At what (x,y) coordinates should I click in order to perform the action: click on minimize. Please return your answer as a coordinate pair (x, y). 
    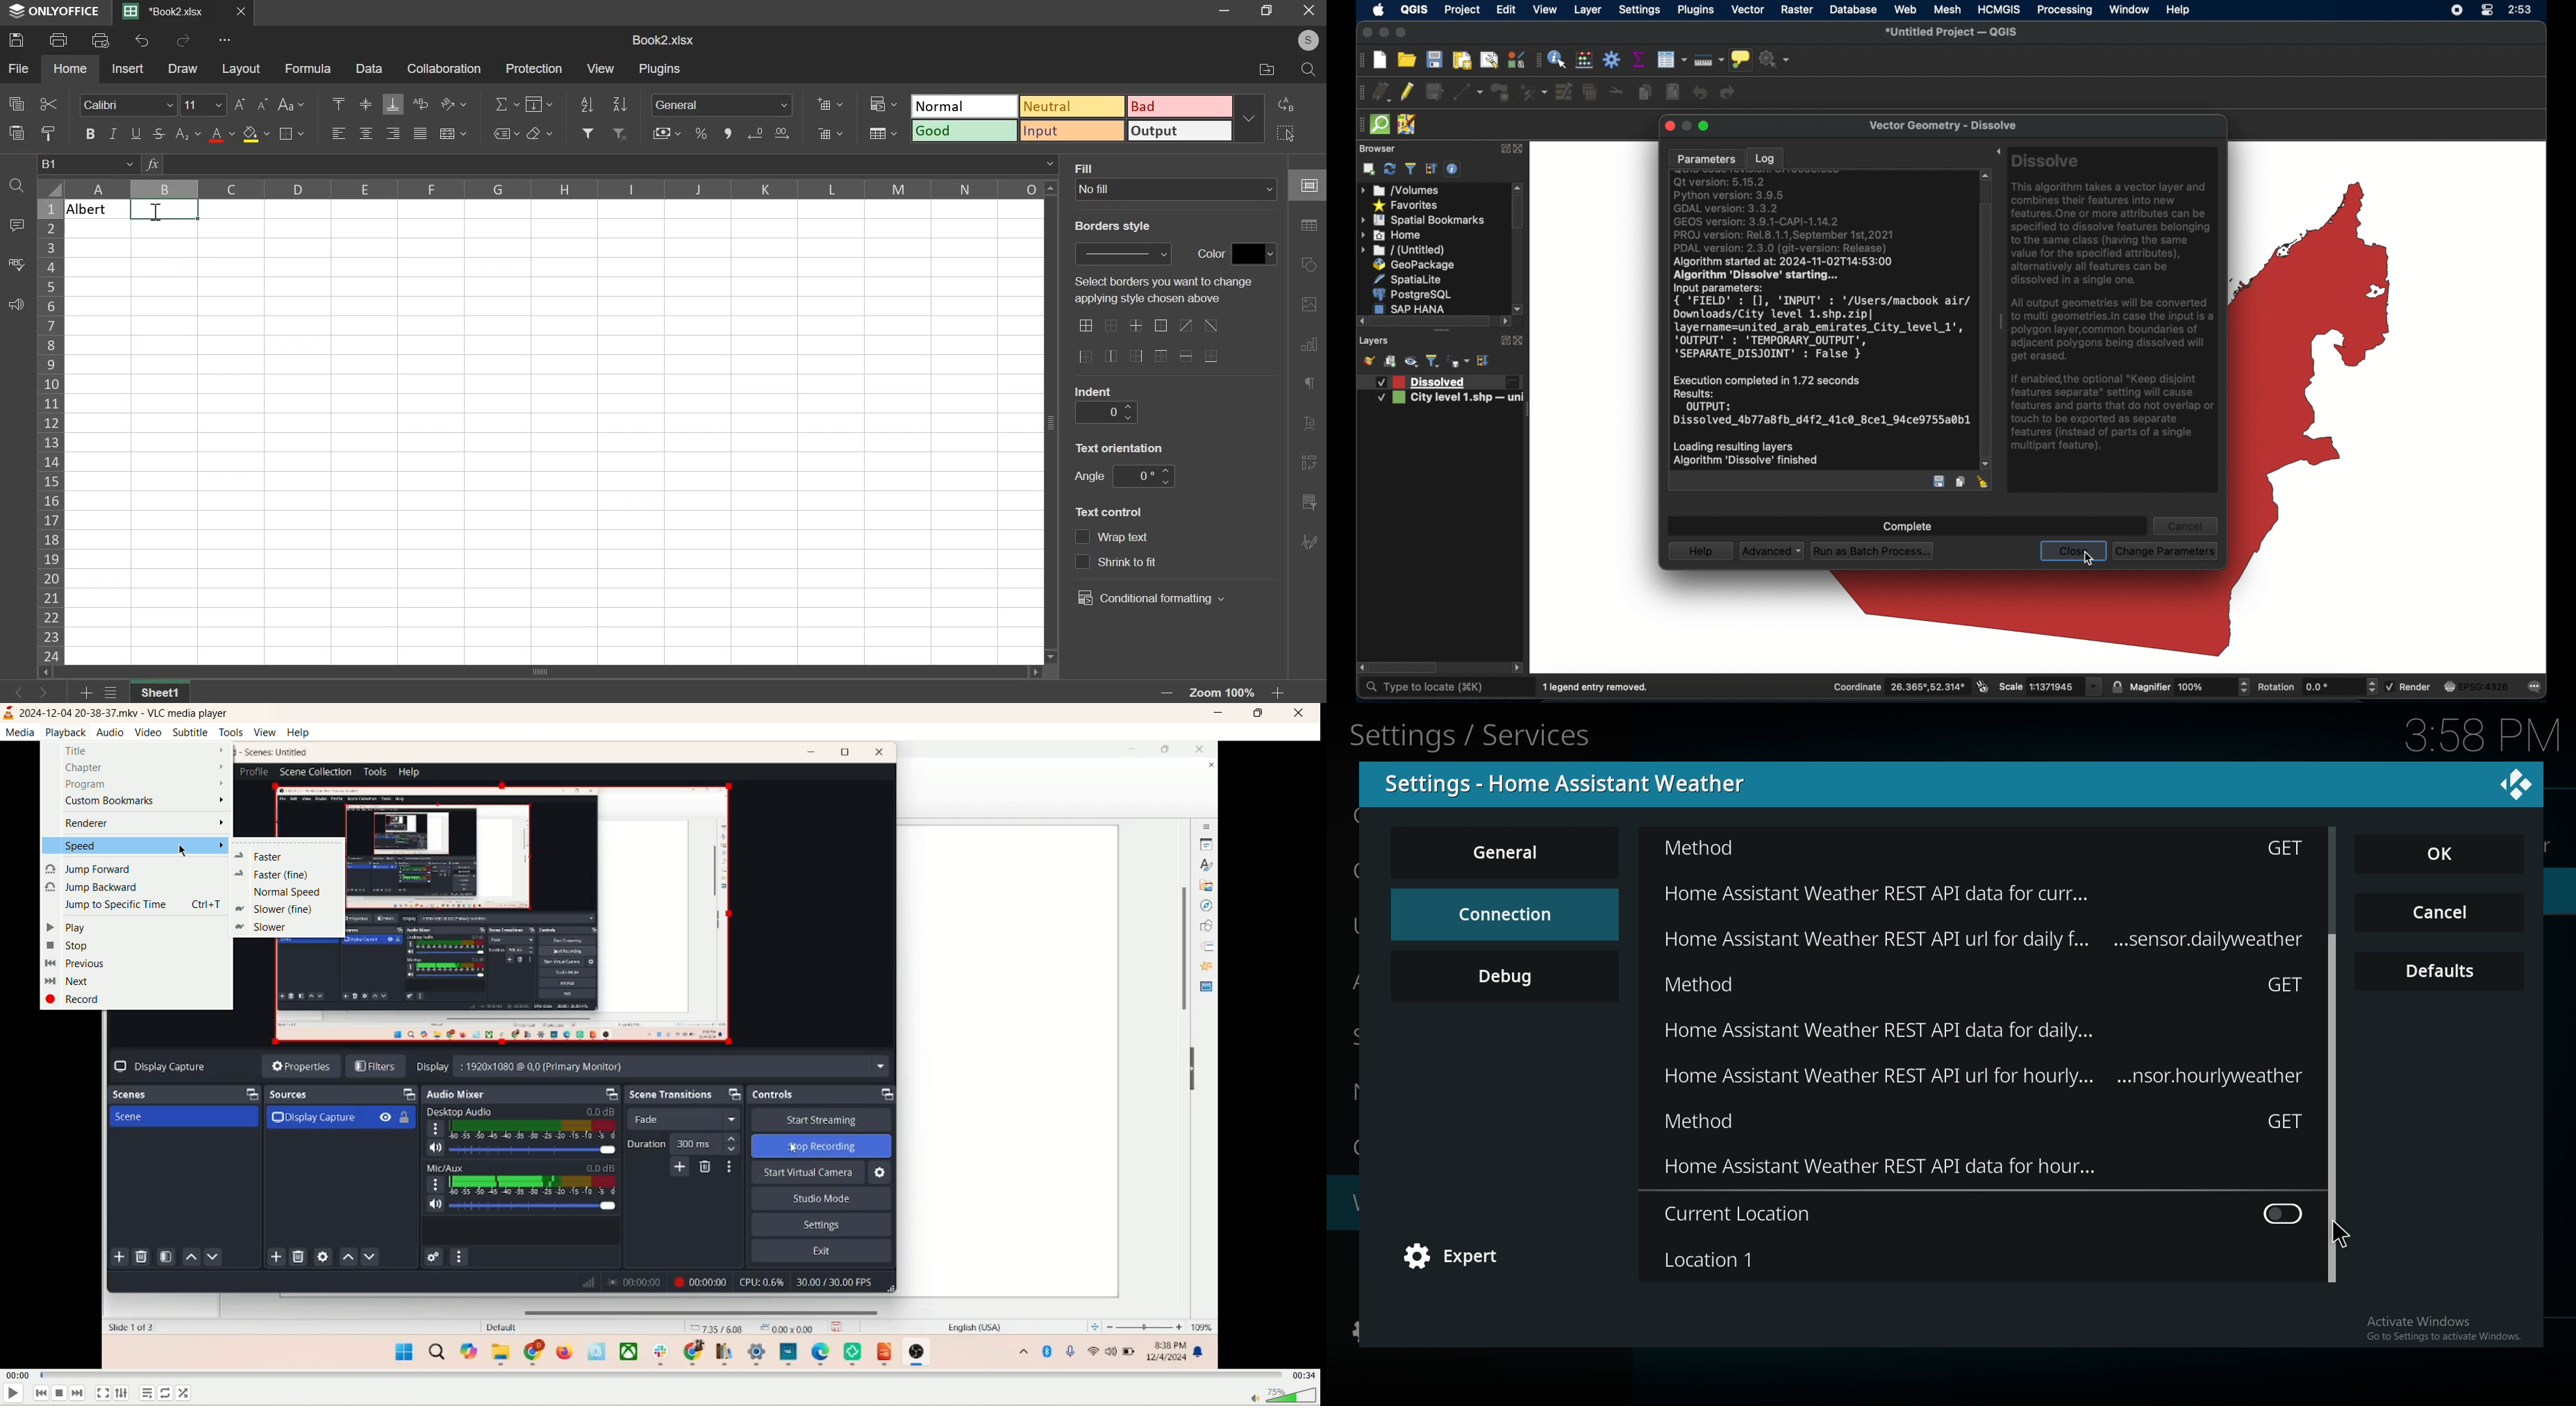
    Looking at the image, I should click on (1383, 33).